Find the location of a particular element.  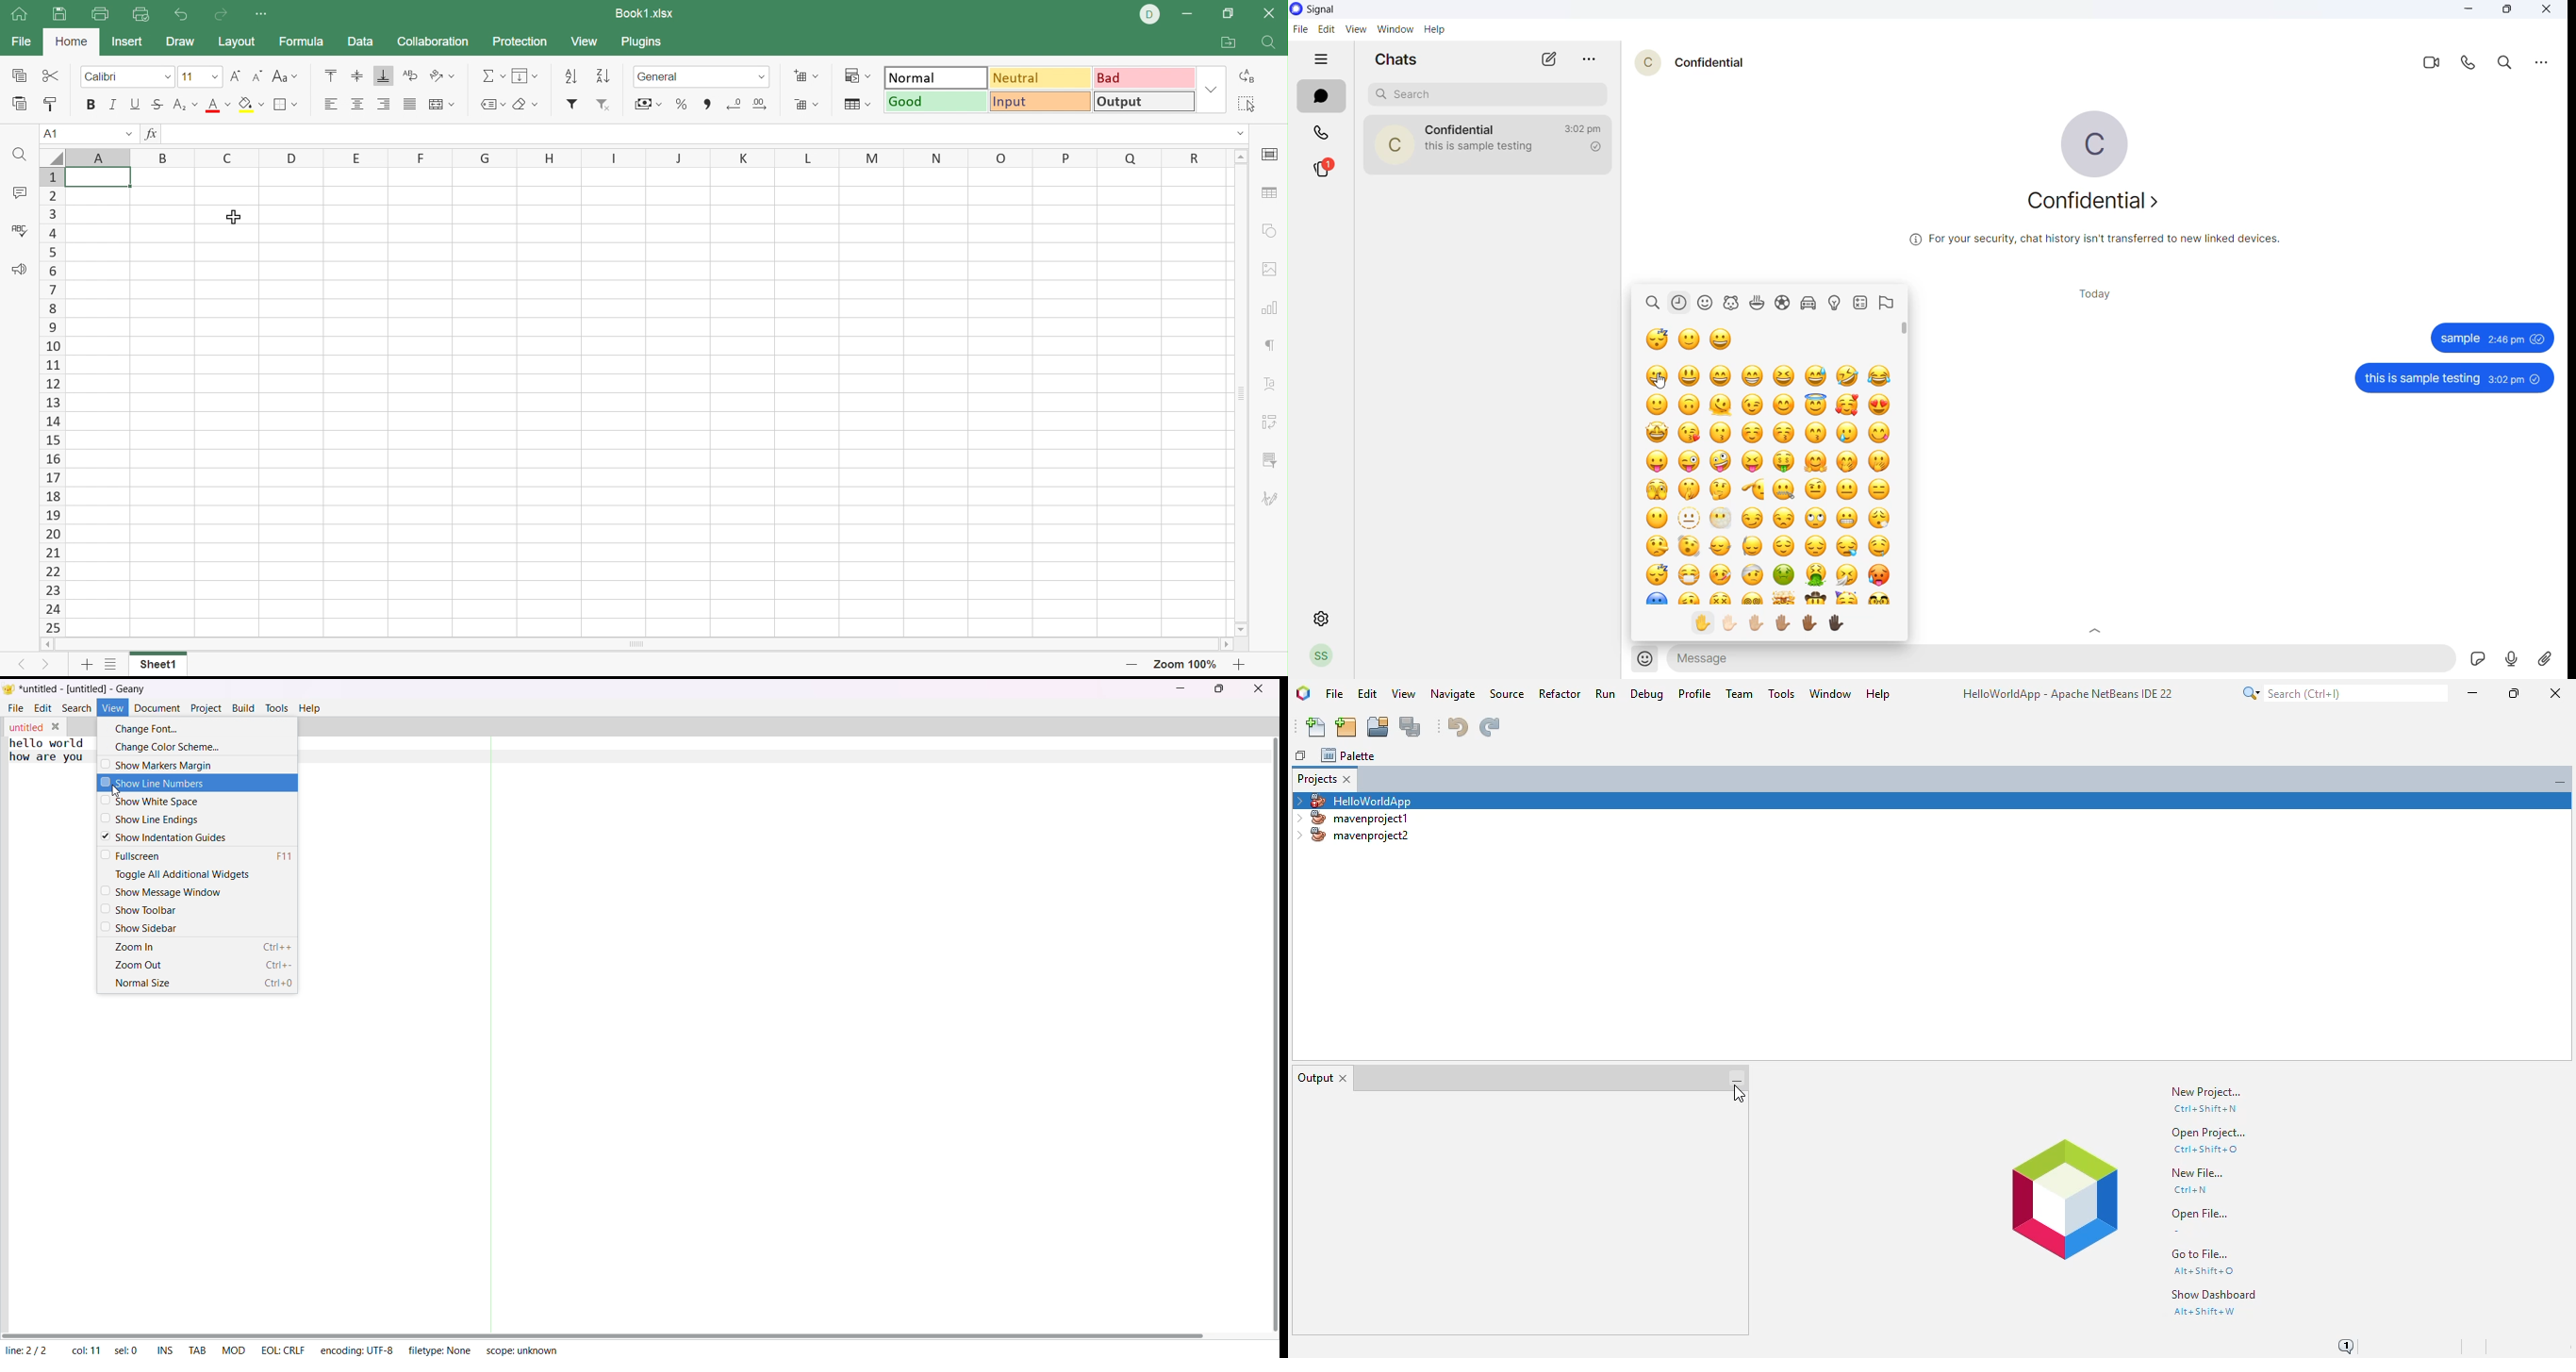

Merge and center is located at coordinates (443, 104).